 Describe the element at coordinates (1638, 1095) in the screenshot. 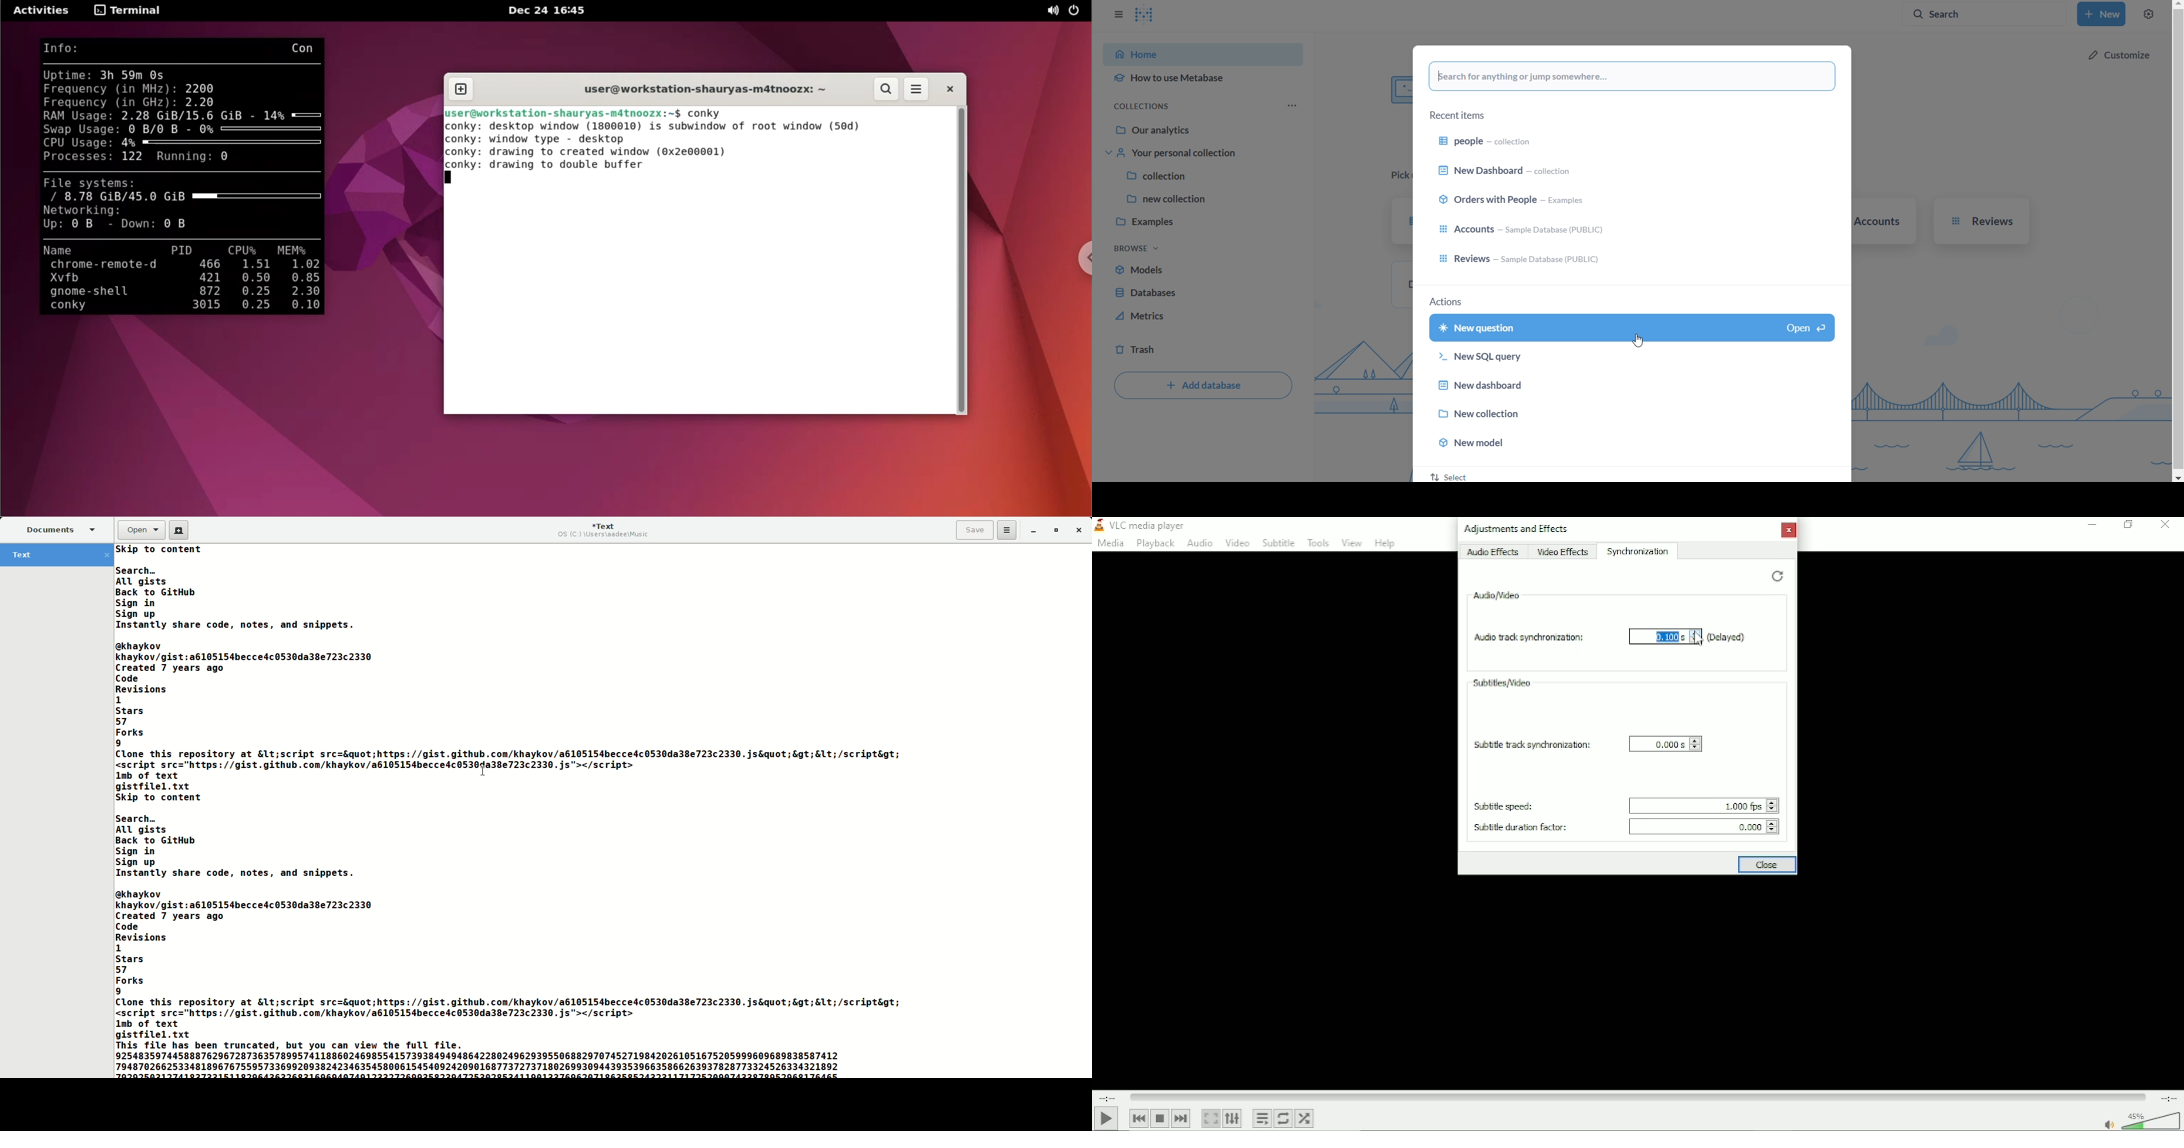

I see `Play duration` at that location.